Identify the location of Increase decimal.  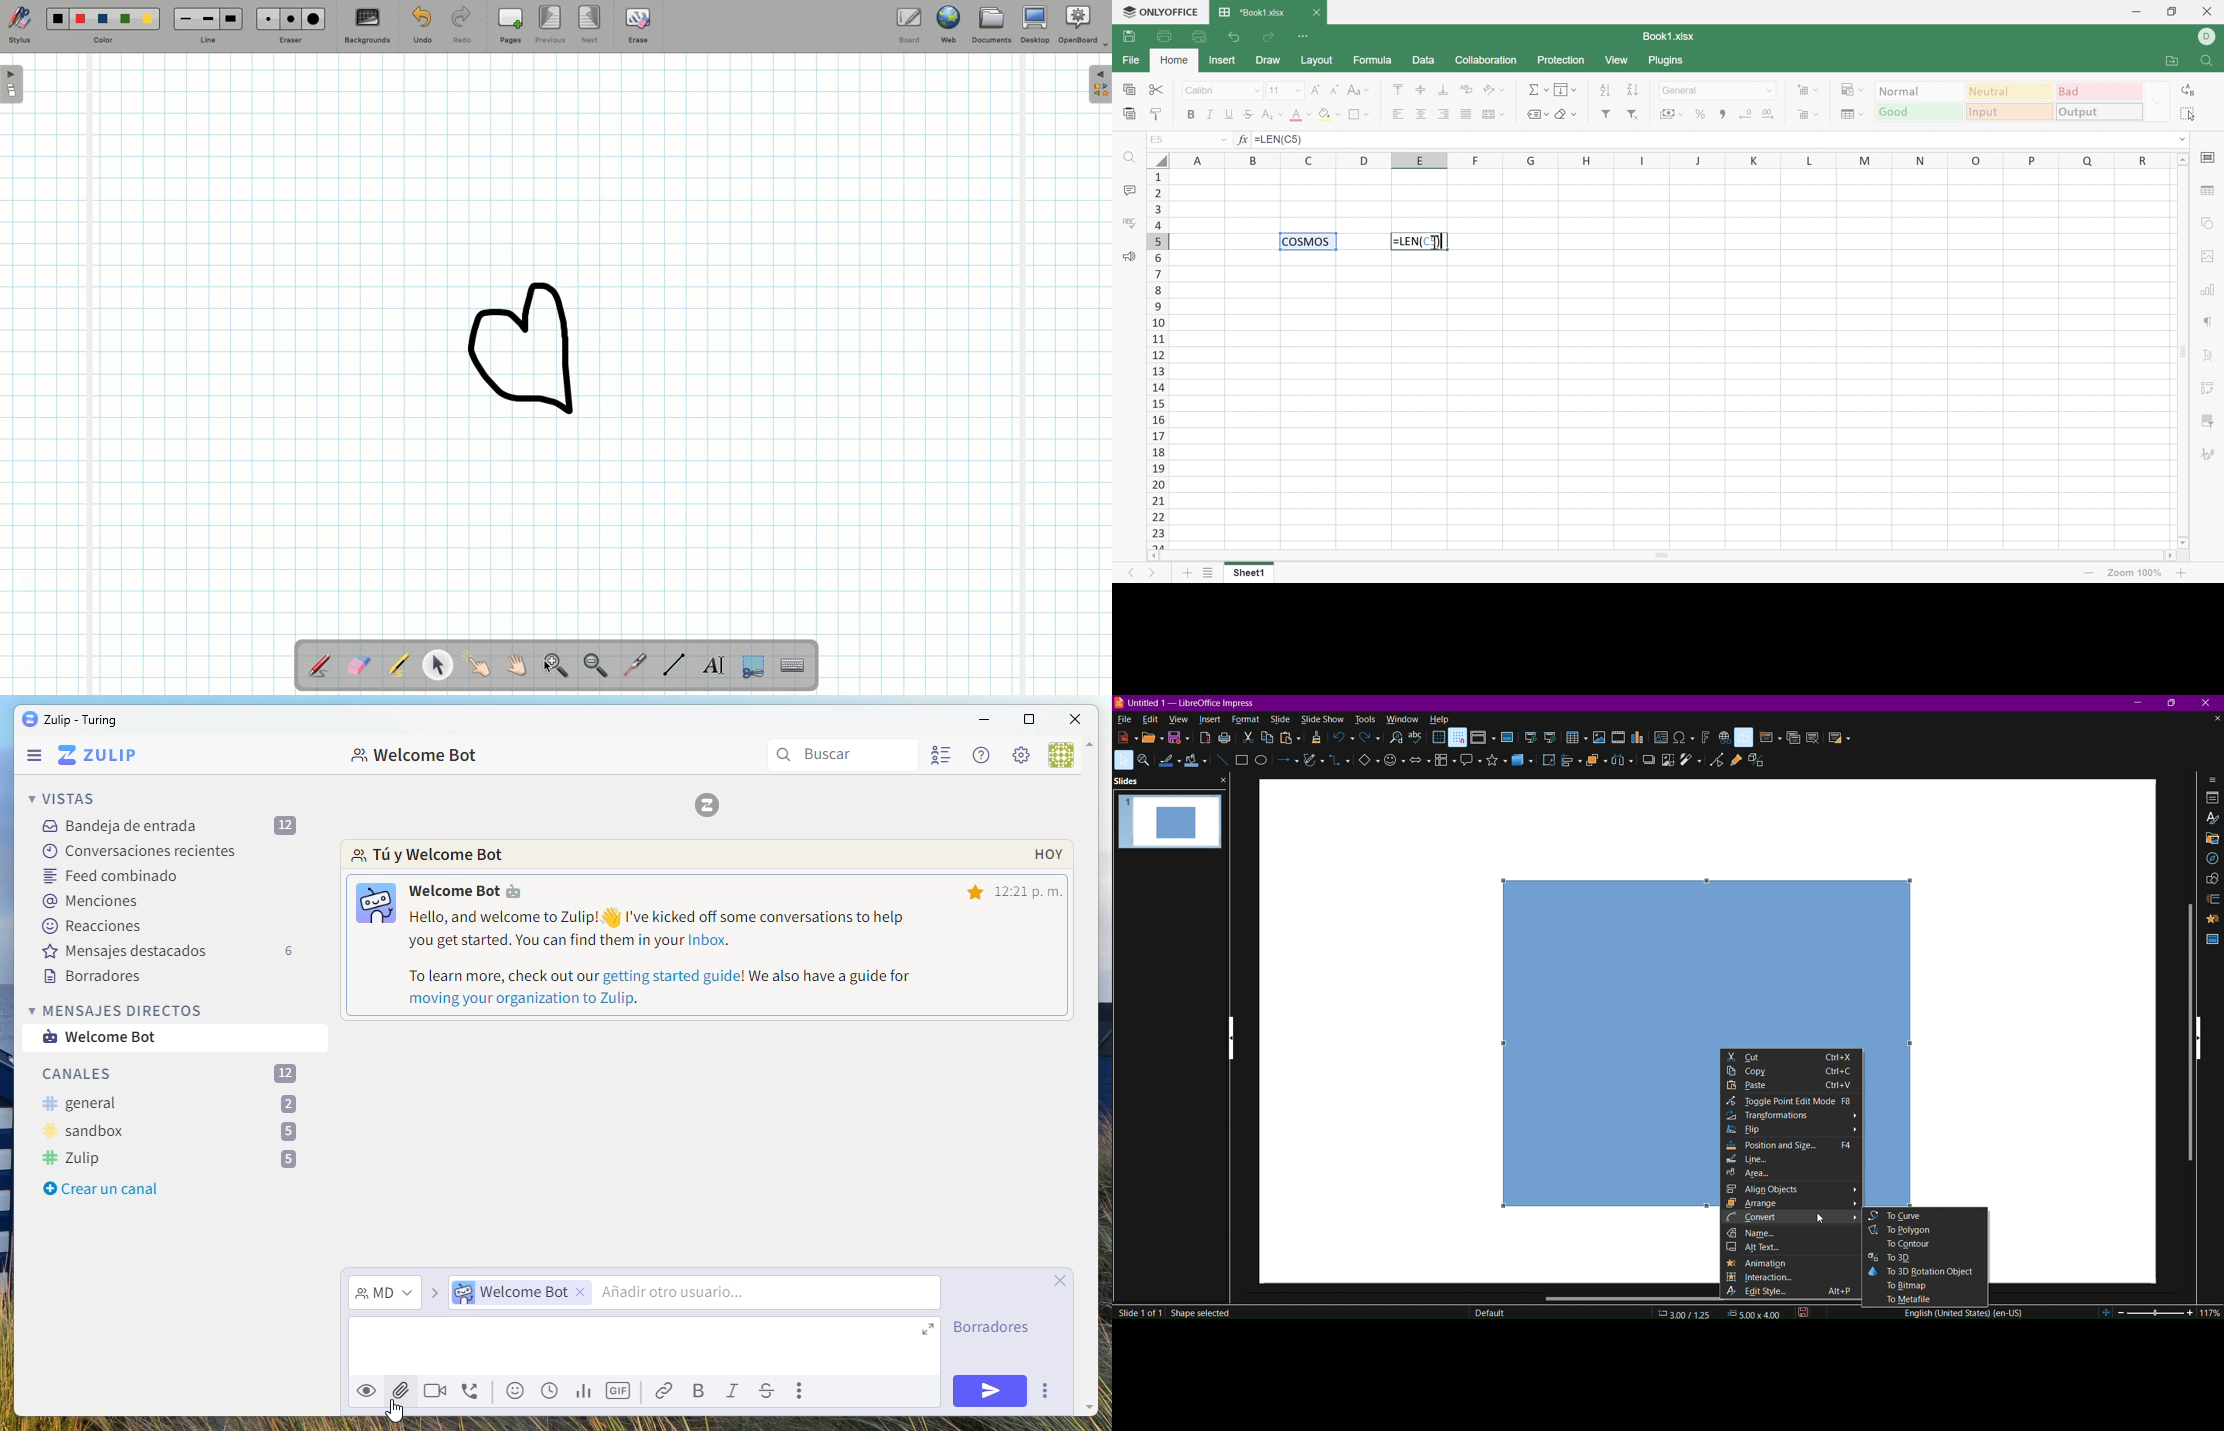
(1768, 114).